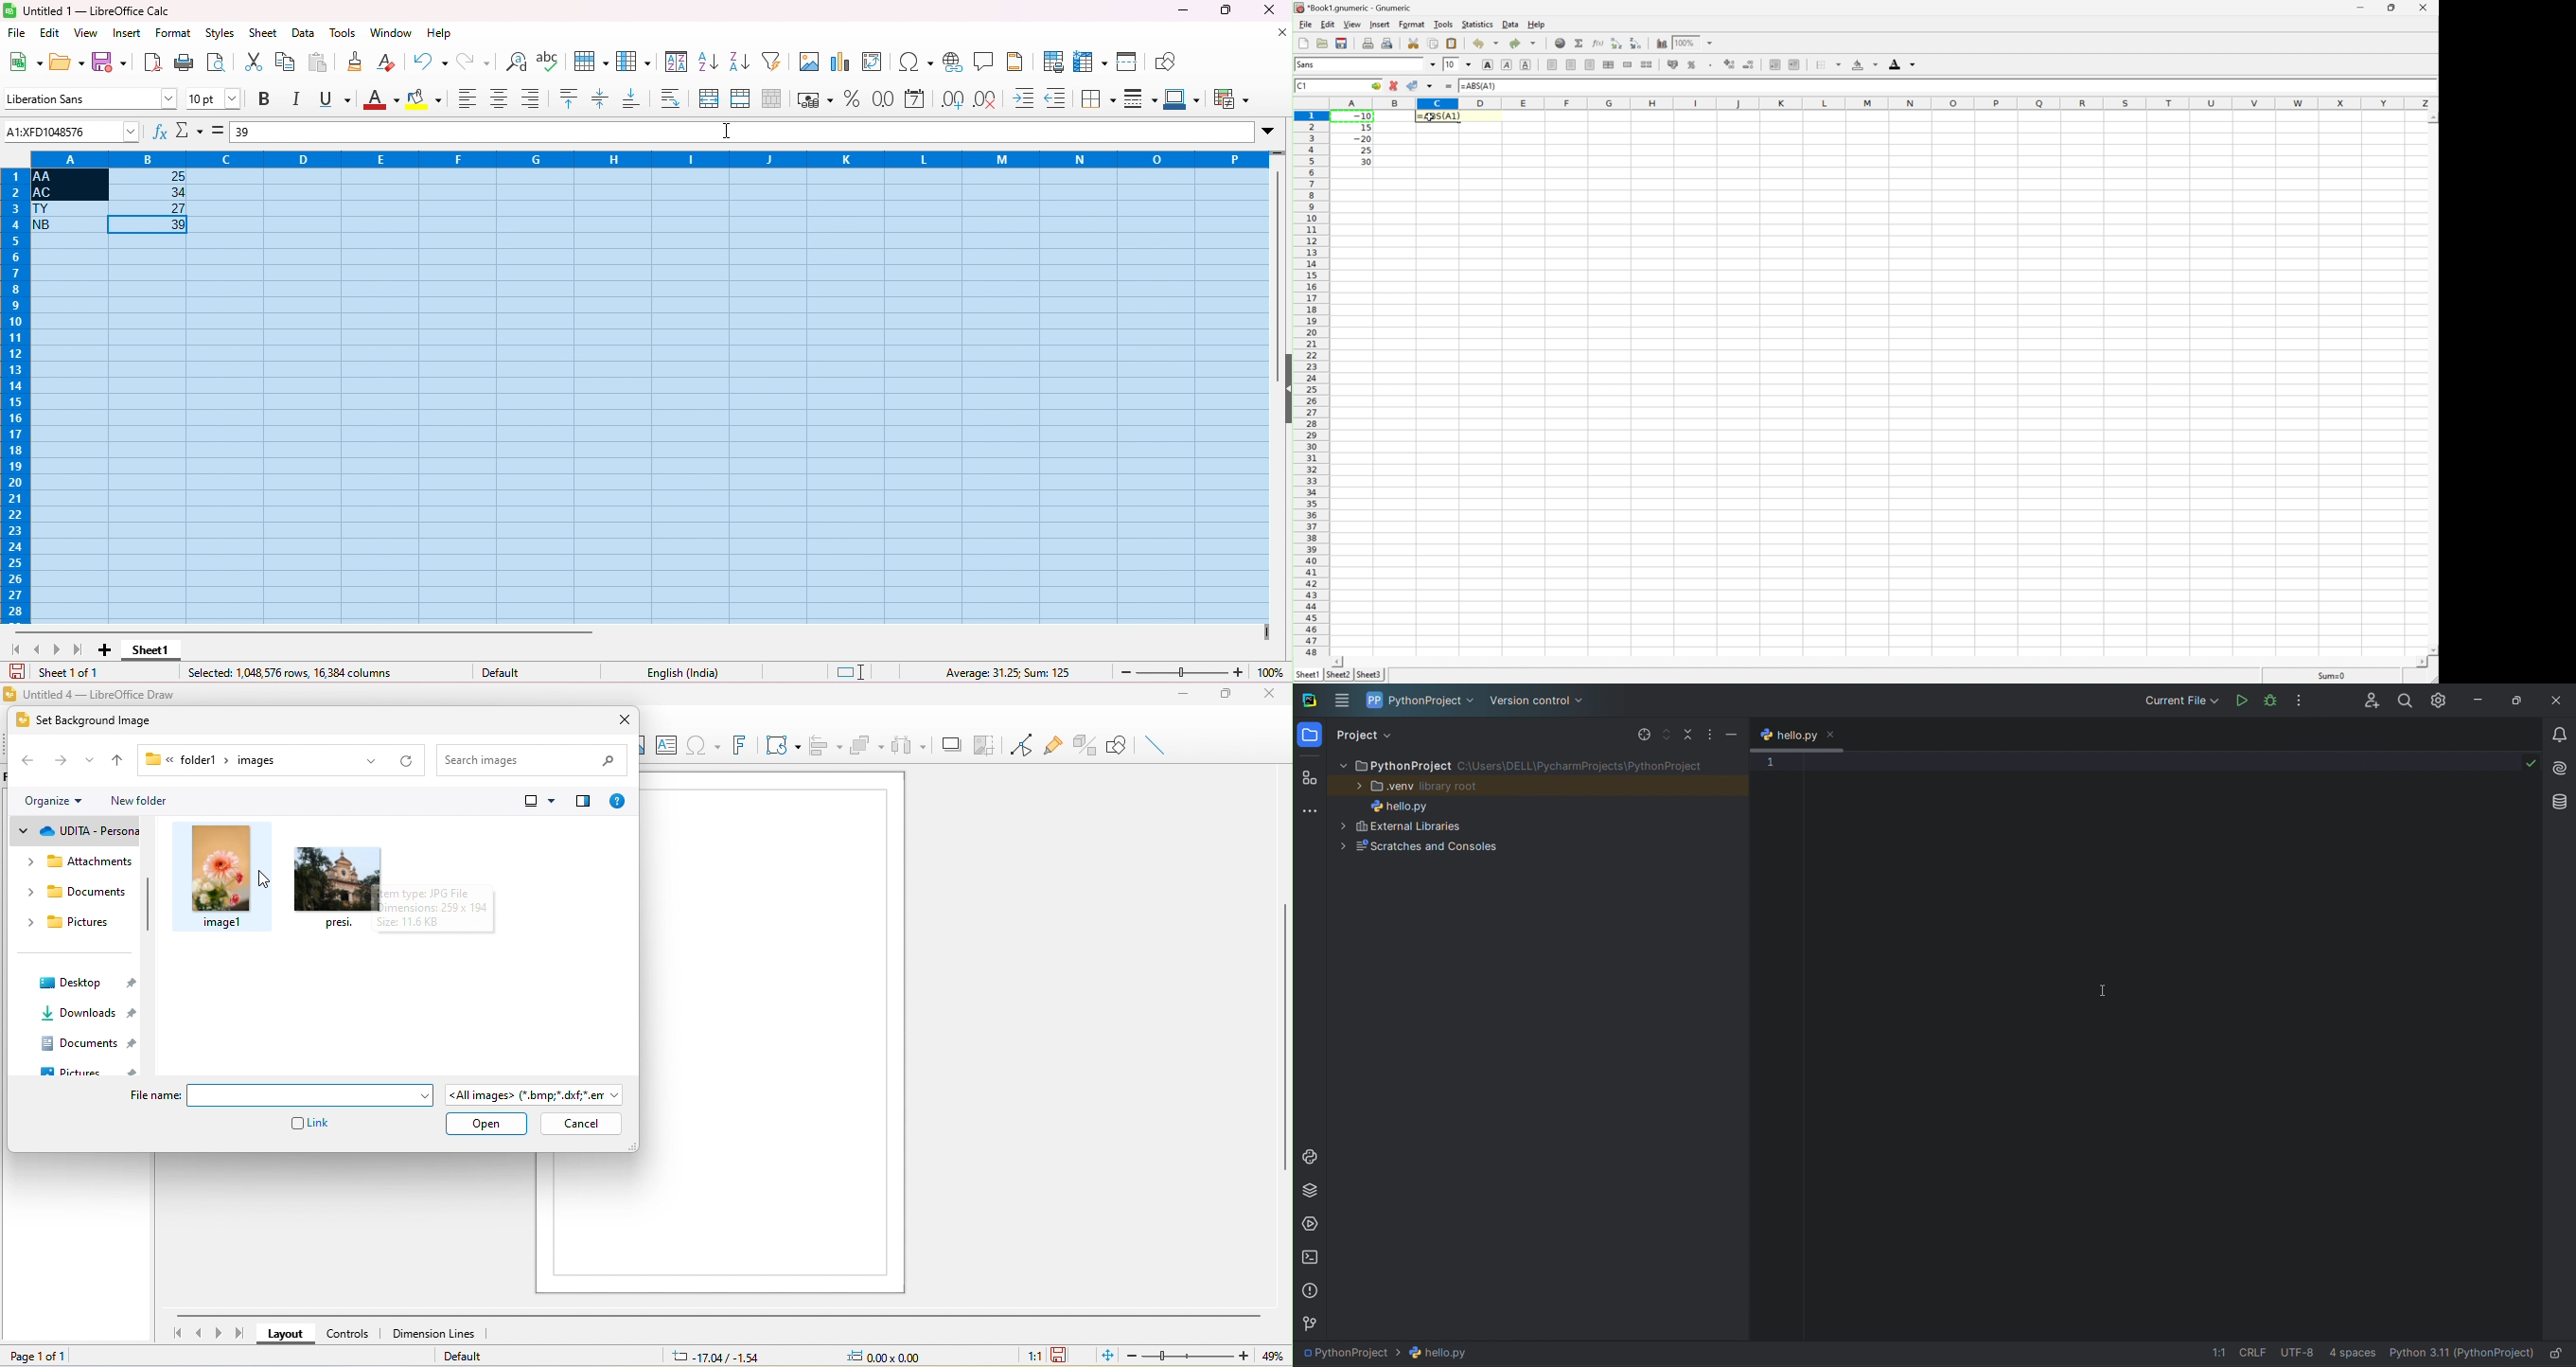 The image size is (2576, 1372). What do you see at coordinates (370, 762) in the screenshot?
I see `previous location` at bounding box center [370, 762].